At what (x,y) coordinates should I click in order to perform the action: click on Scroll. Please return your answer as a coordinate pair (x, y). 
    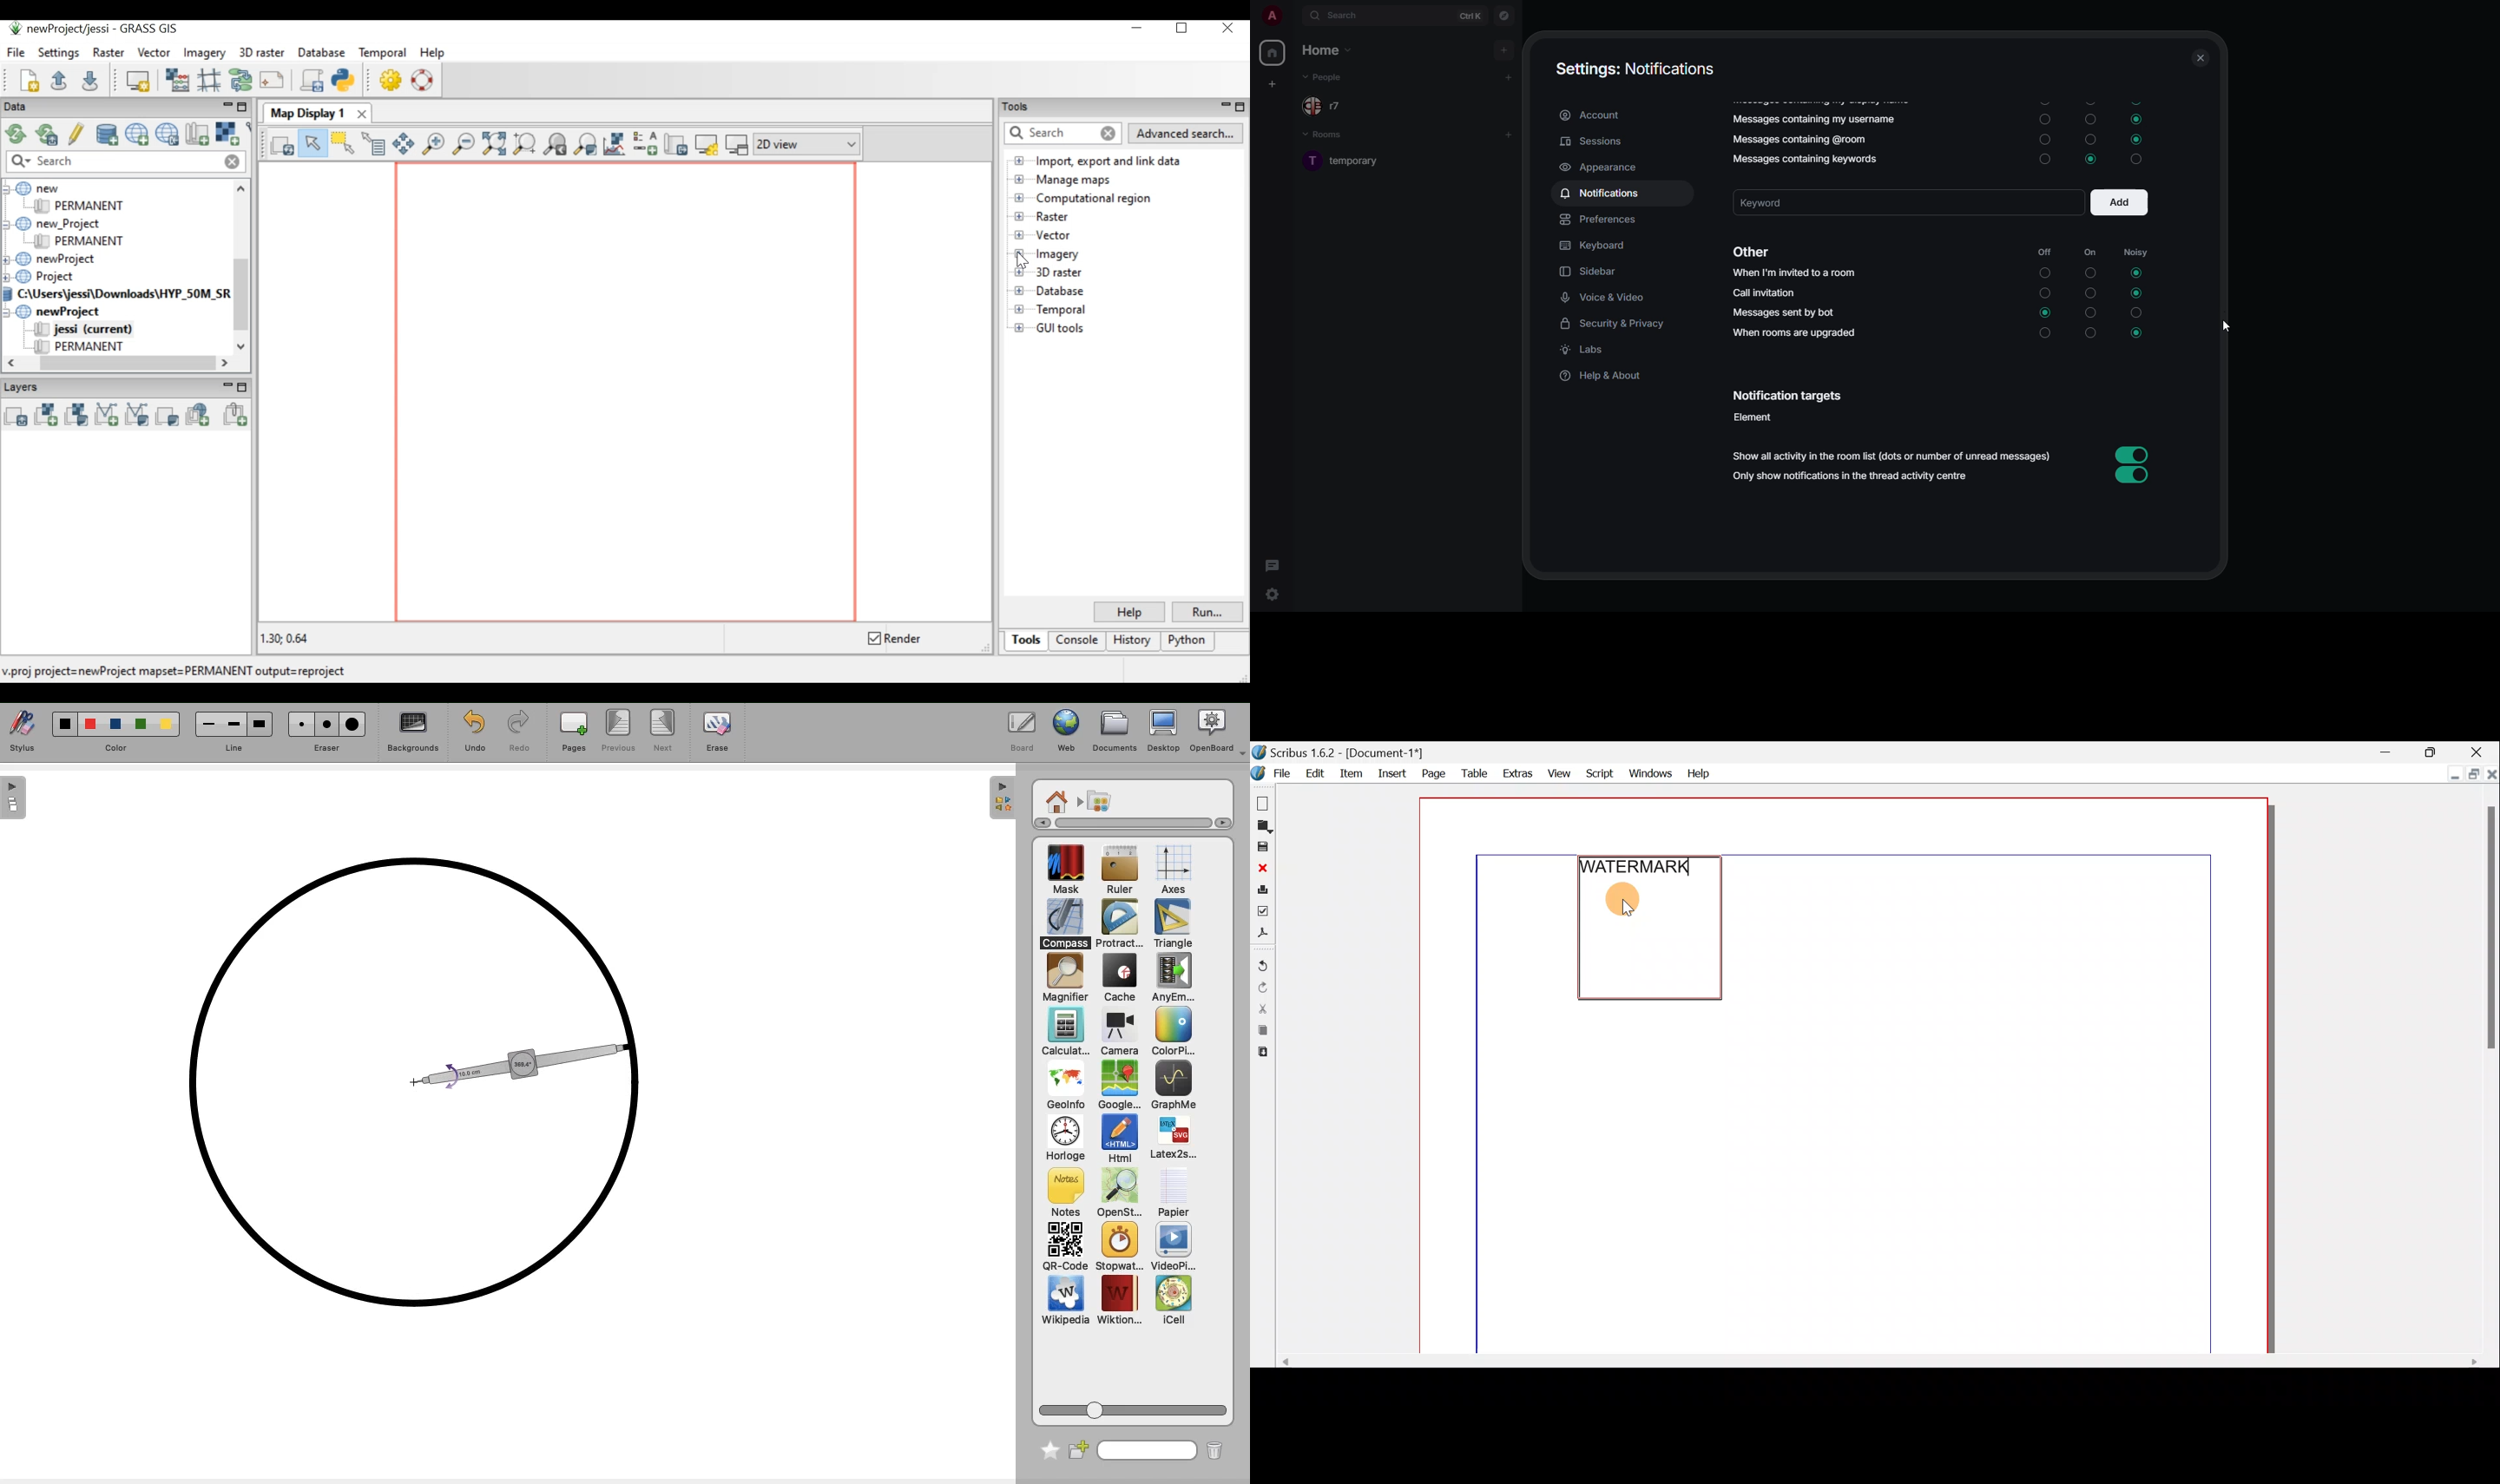
    Looking at the image, I should click on (1125, 823).